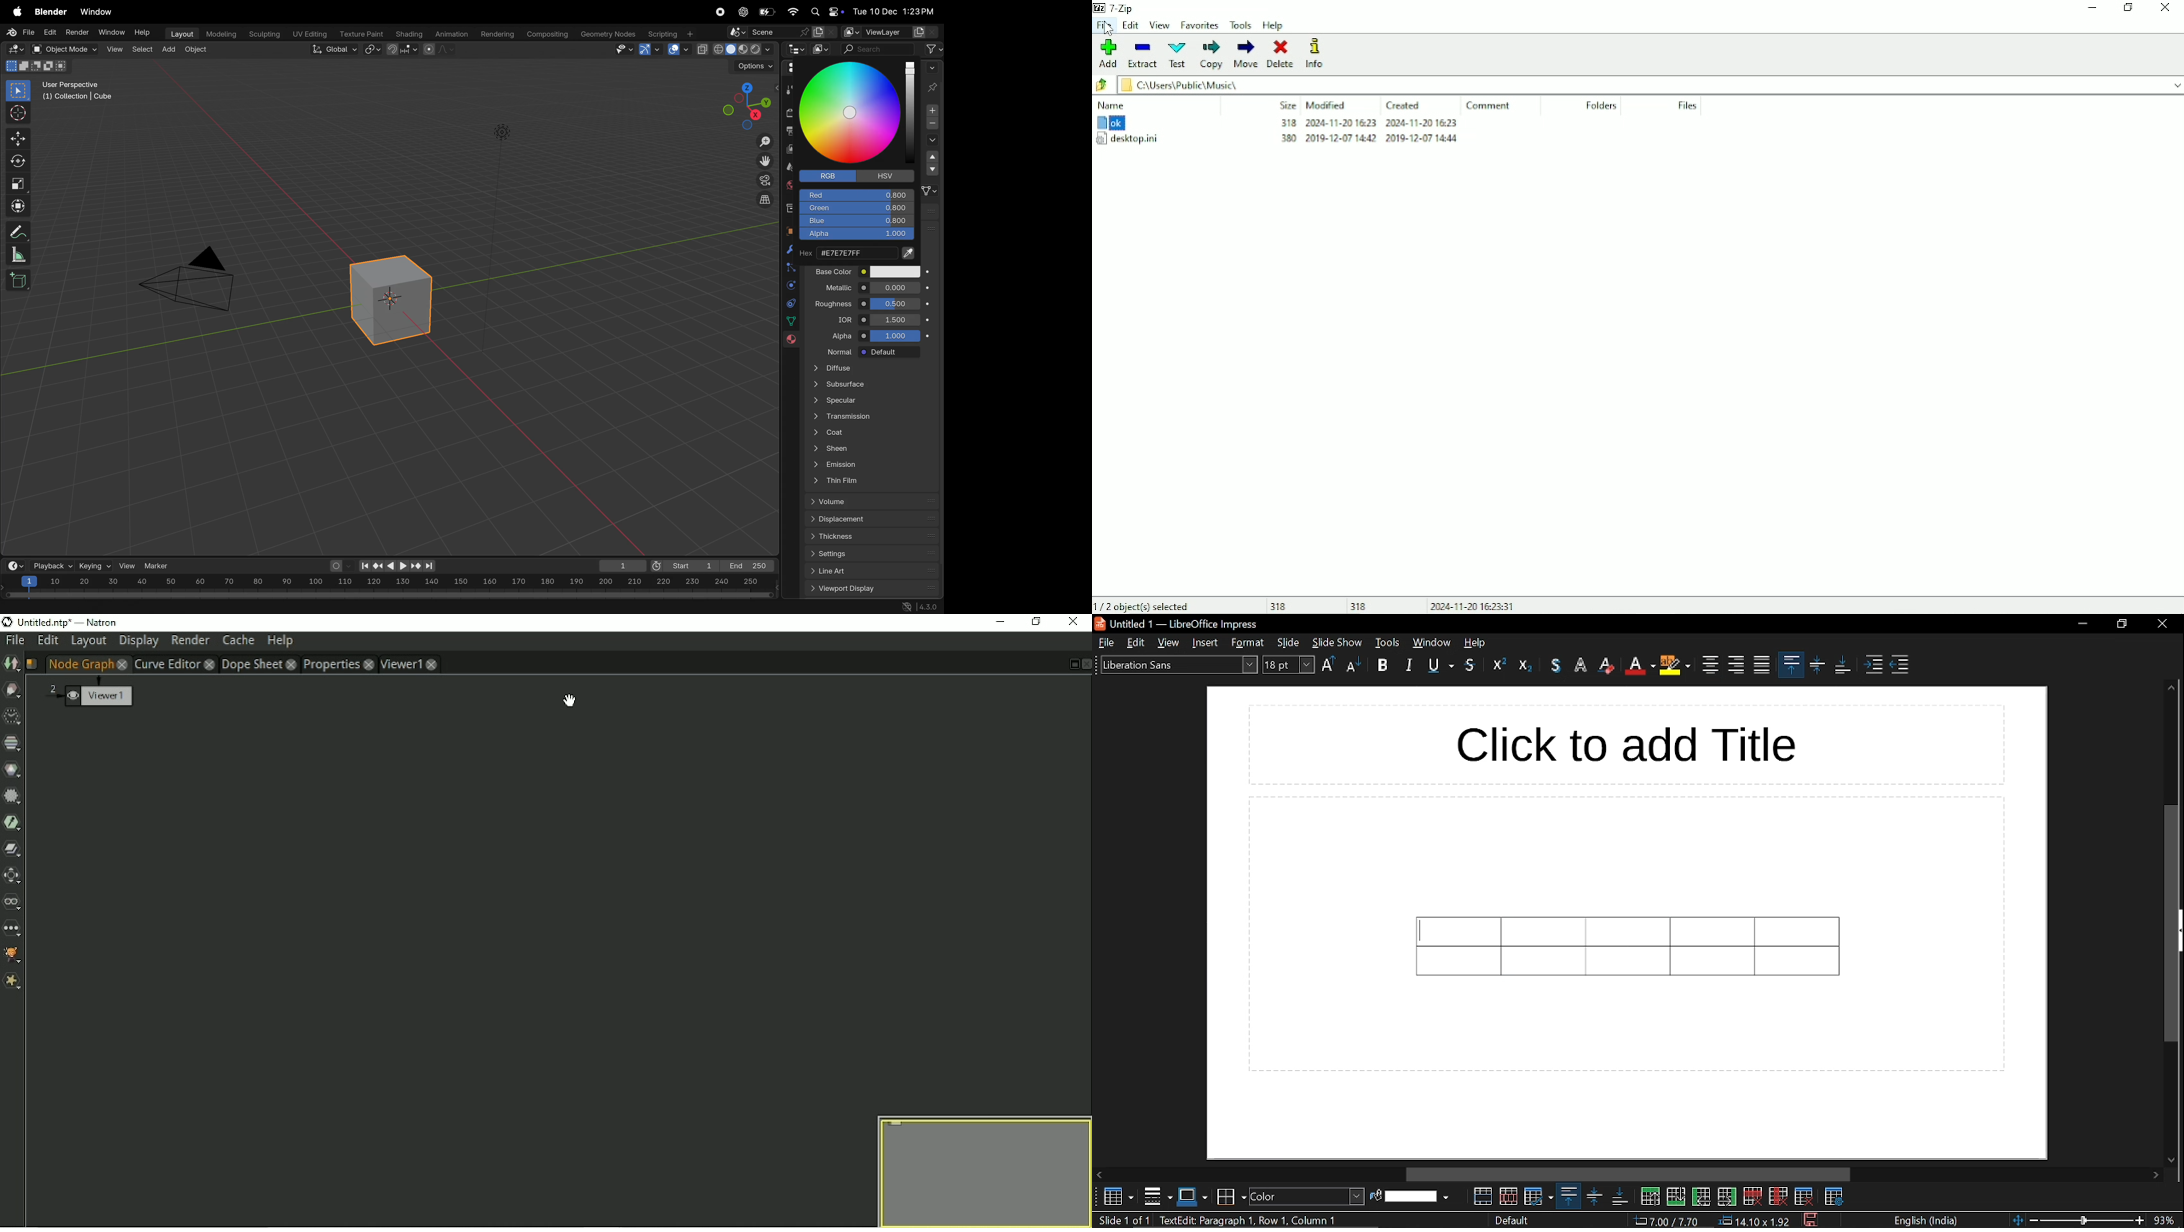  Describe the element at coordinates (1281, 54) in the screenshot. I see `Delete` at that location.